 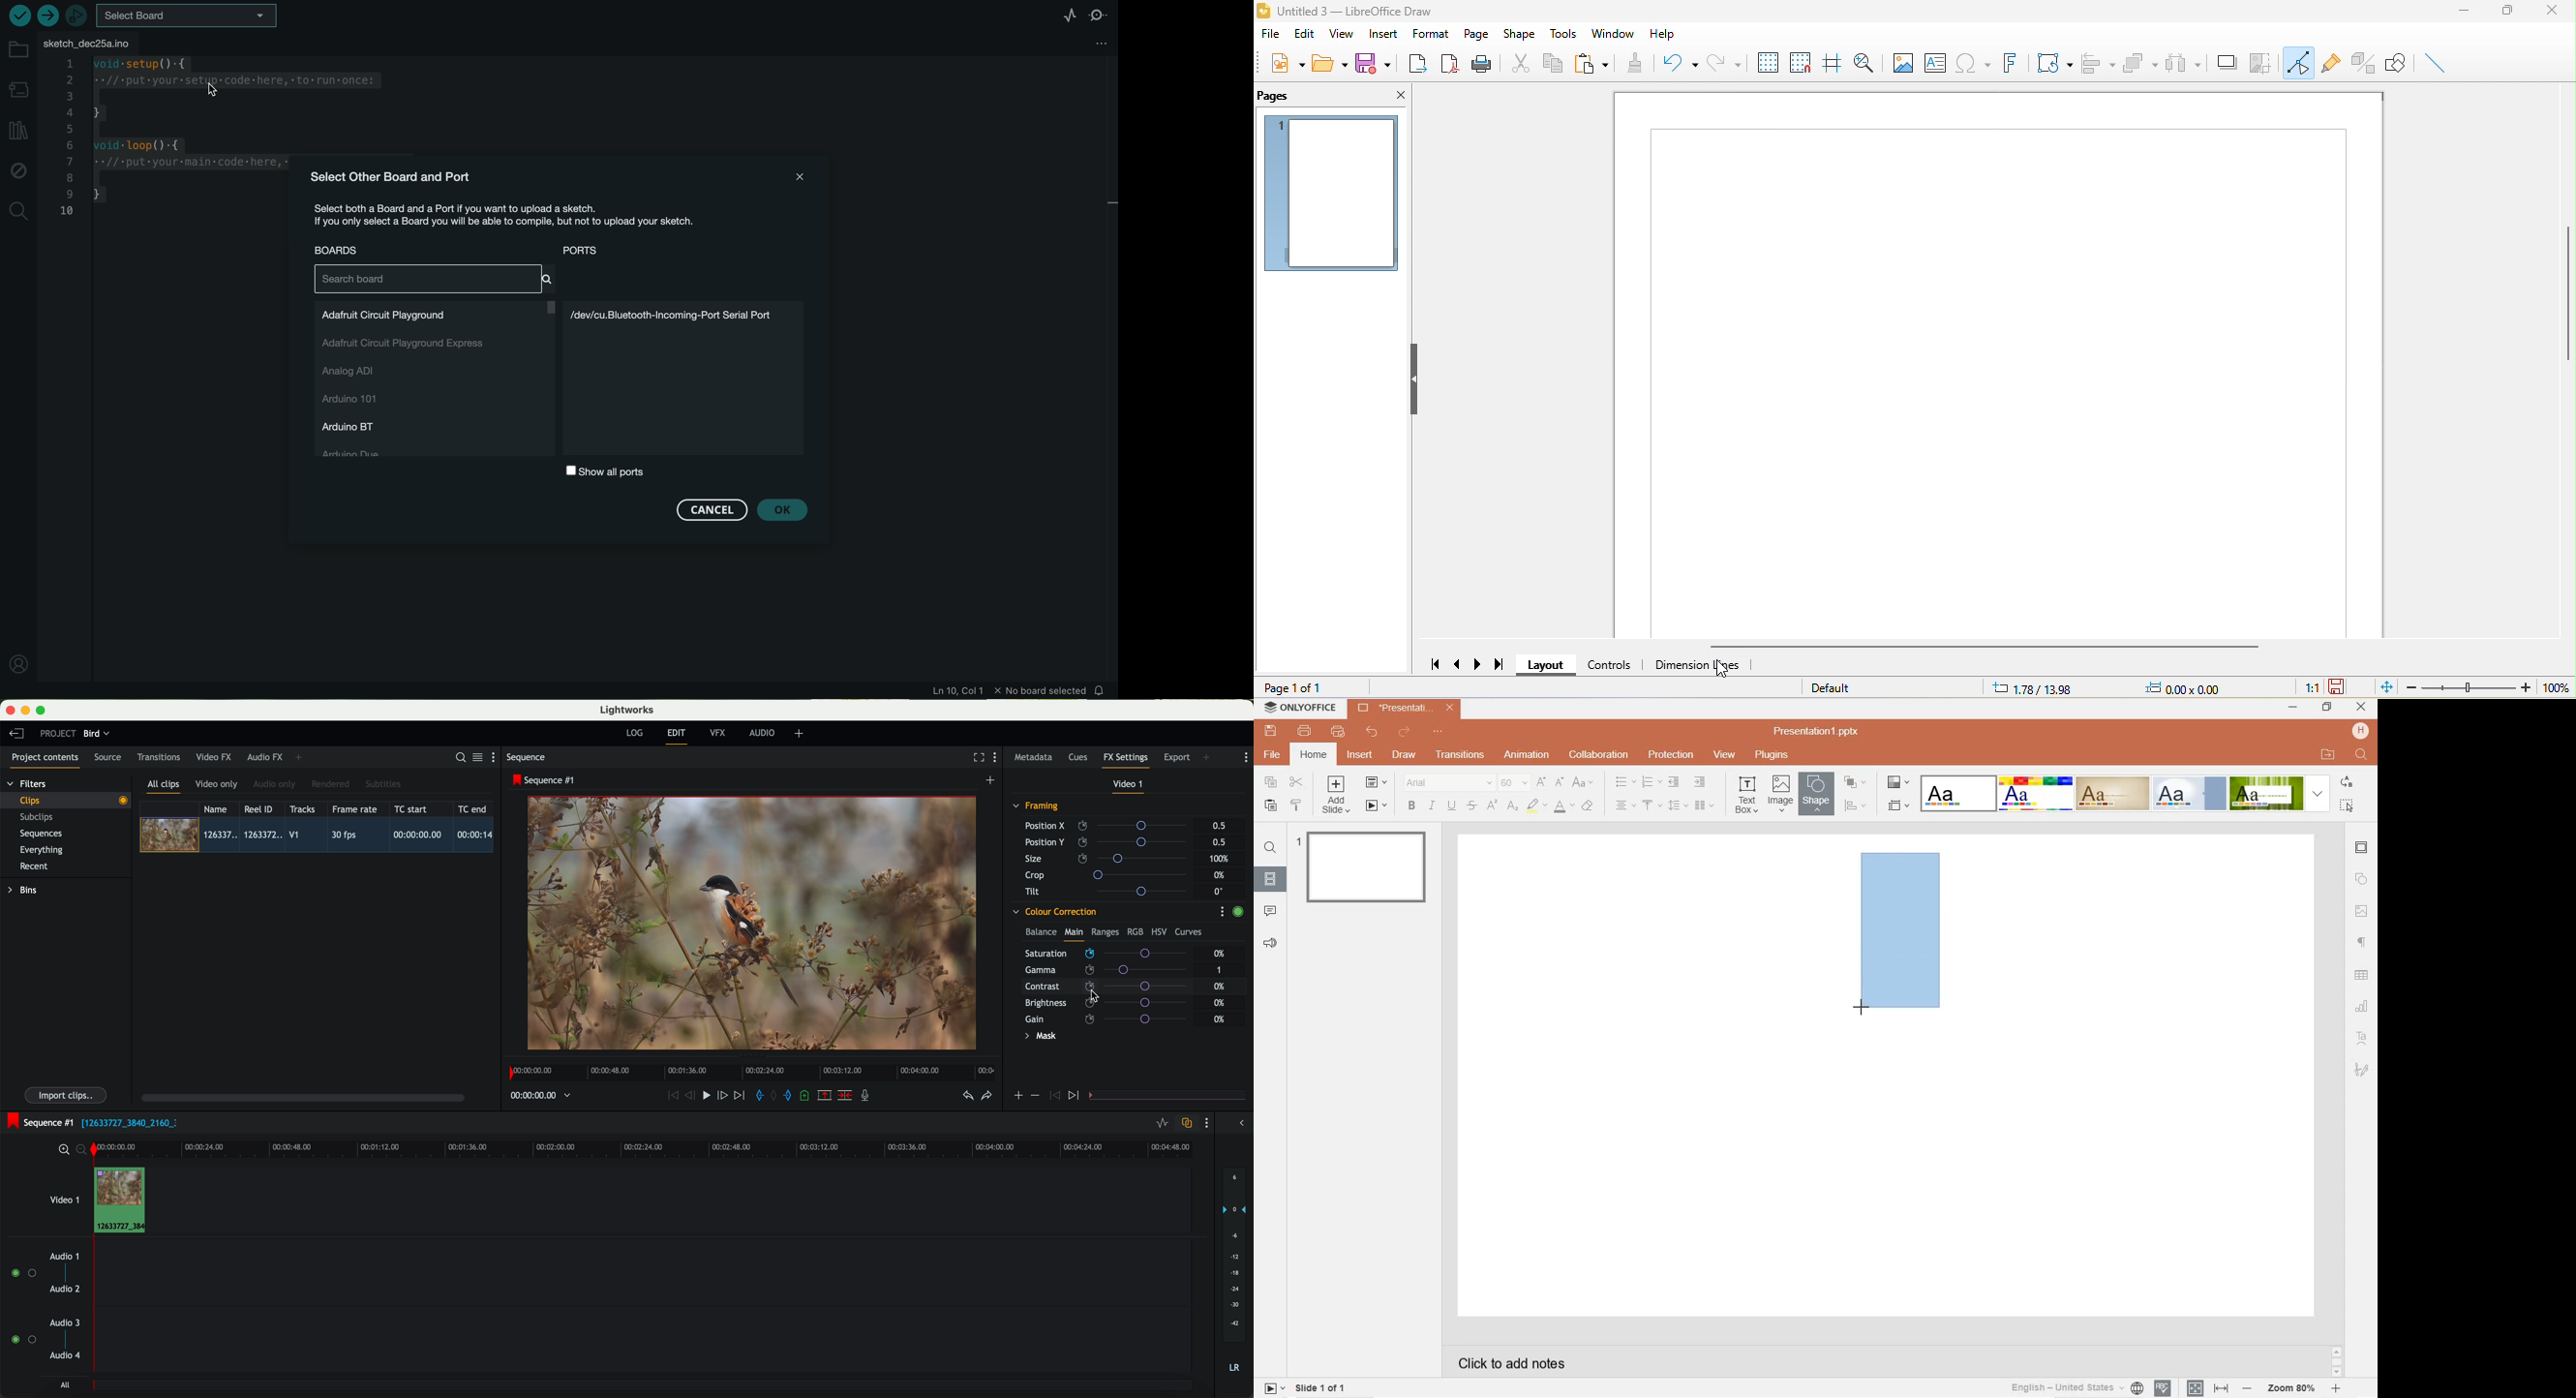 I want to click on show draw function, so click(x=2398, y=63).